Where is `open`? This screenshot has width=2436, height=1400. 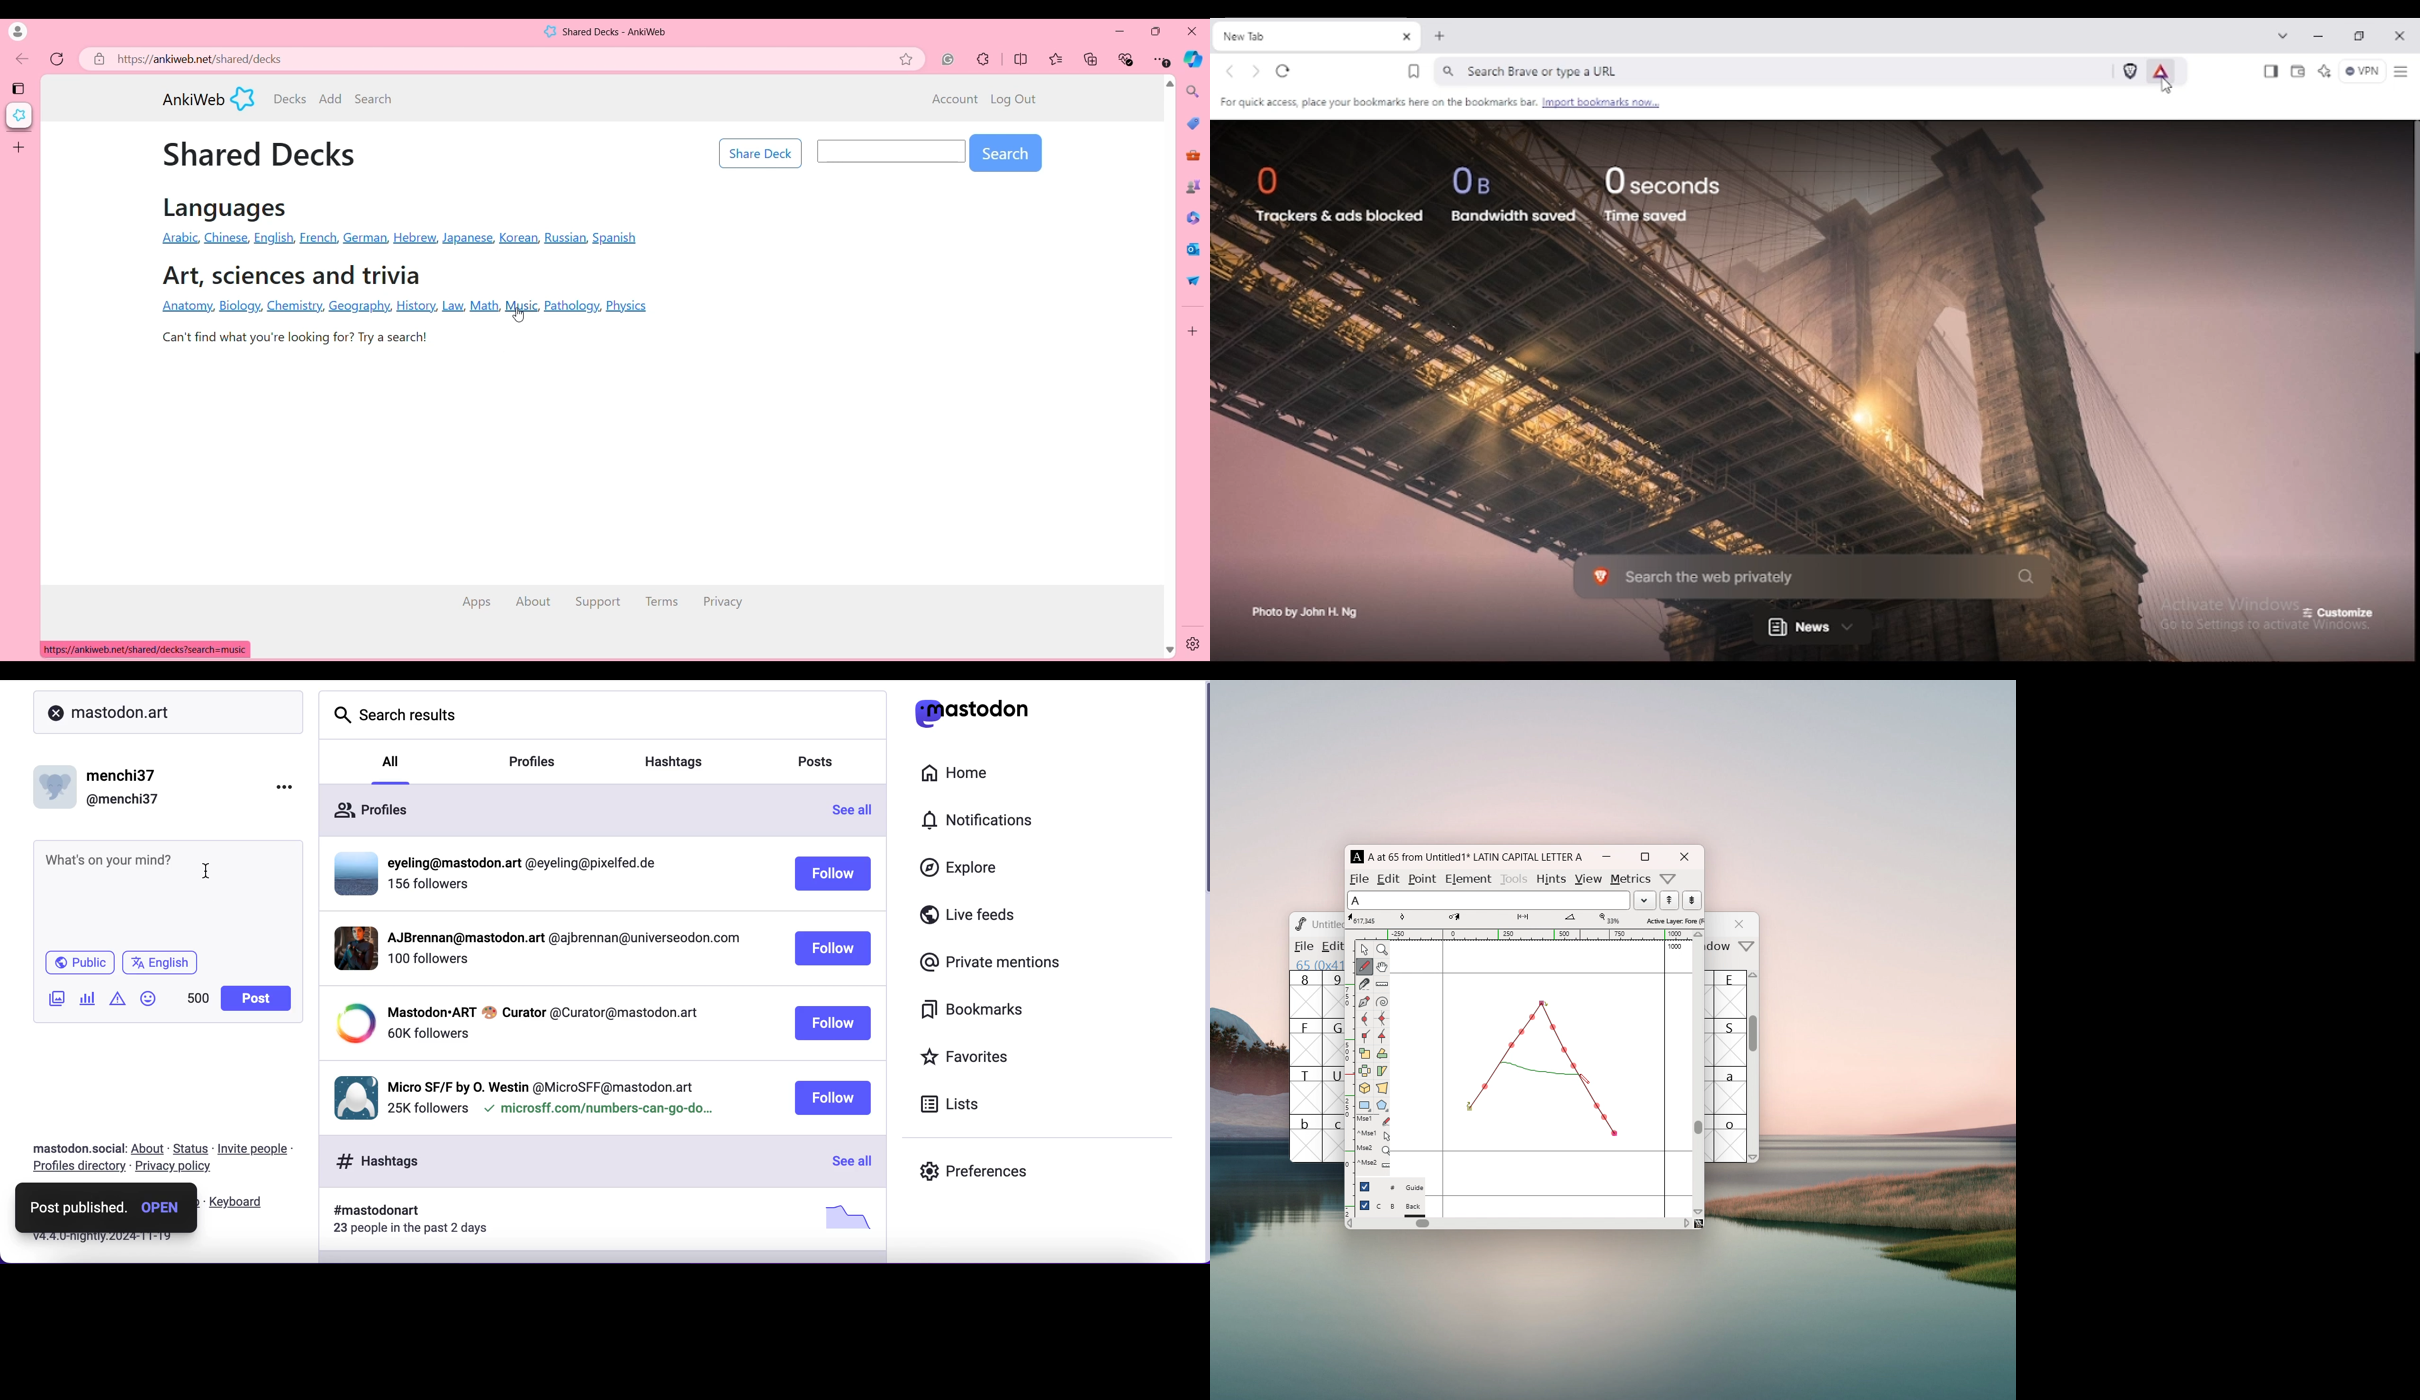 open is located at coordinates (162, 1205).